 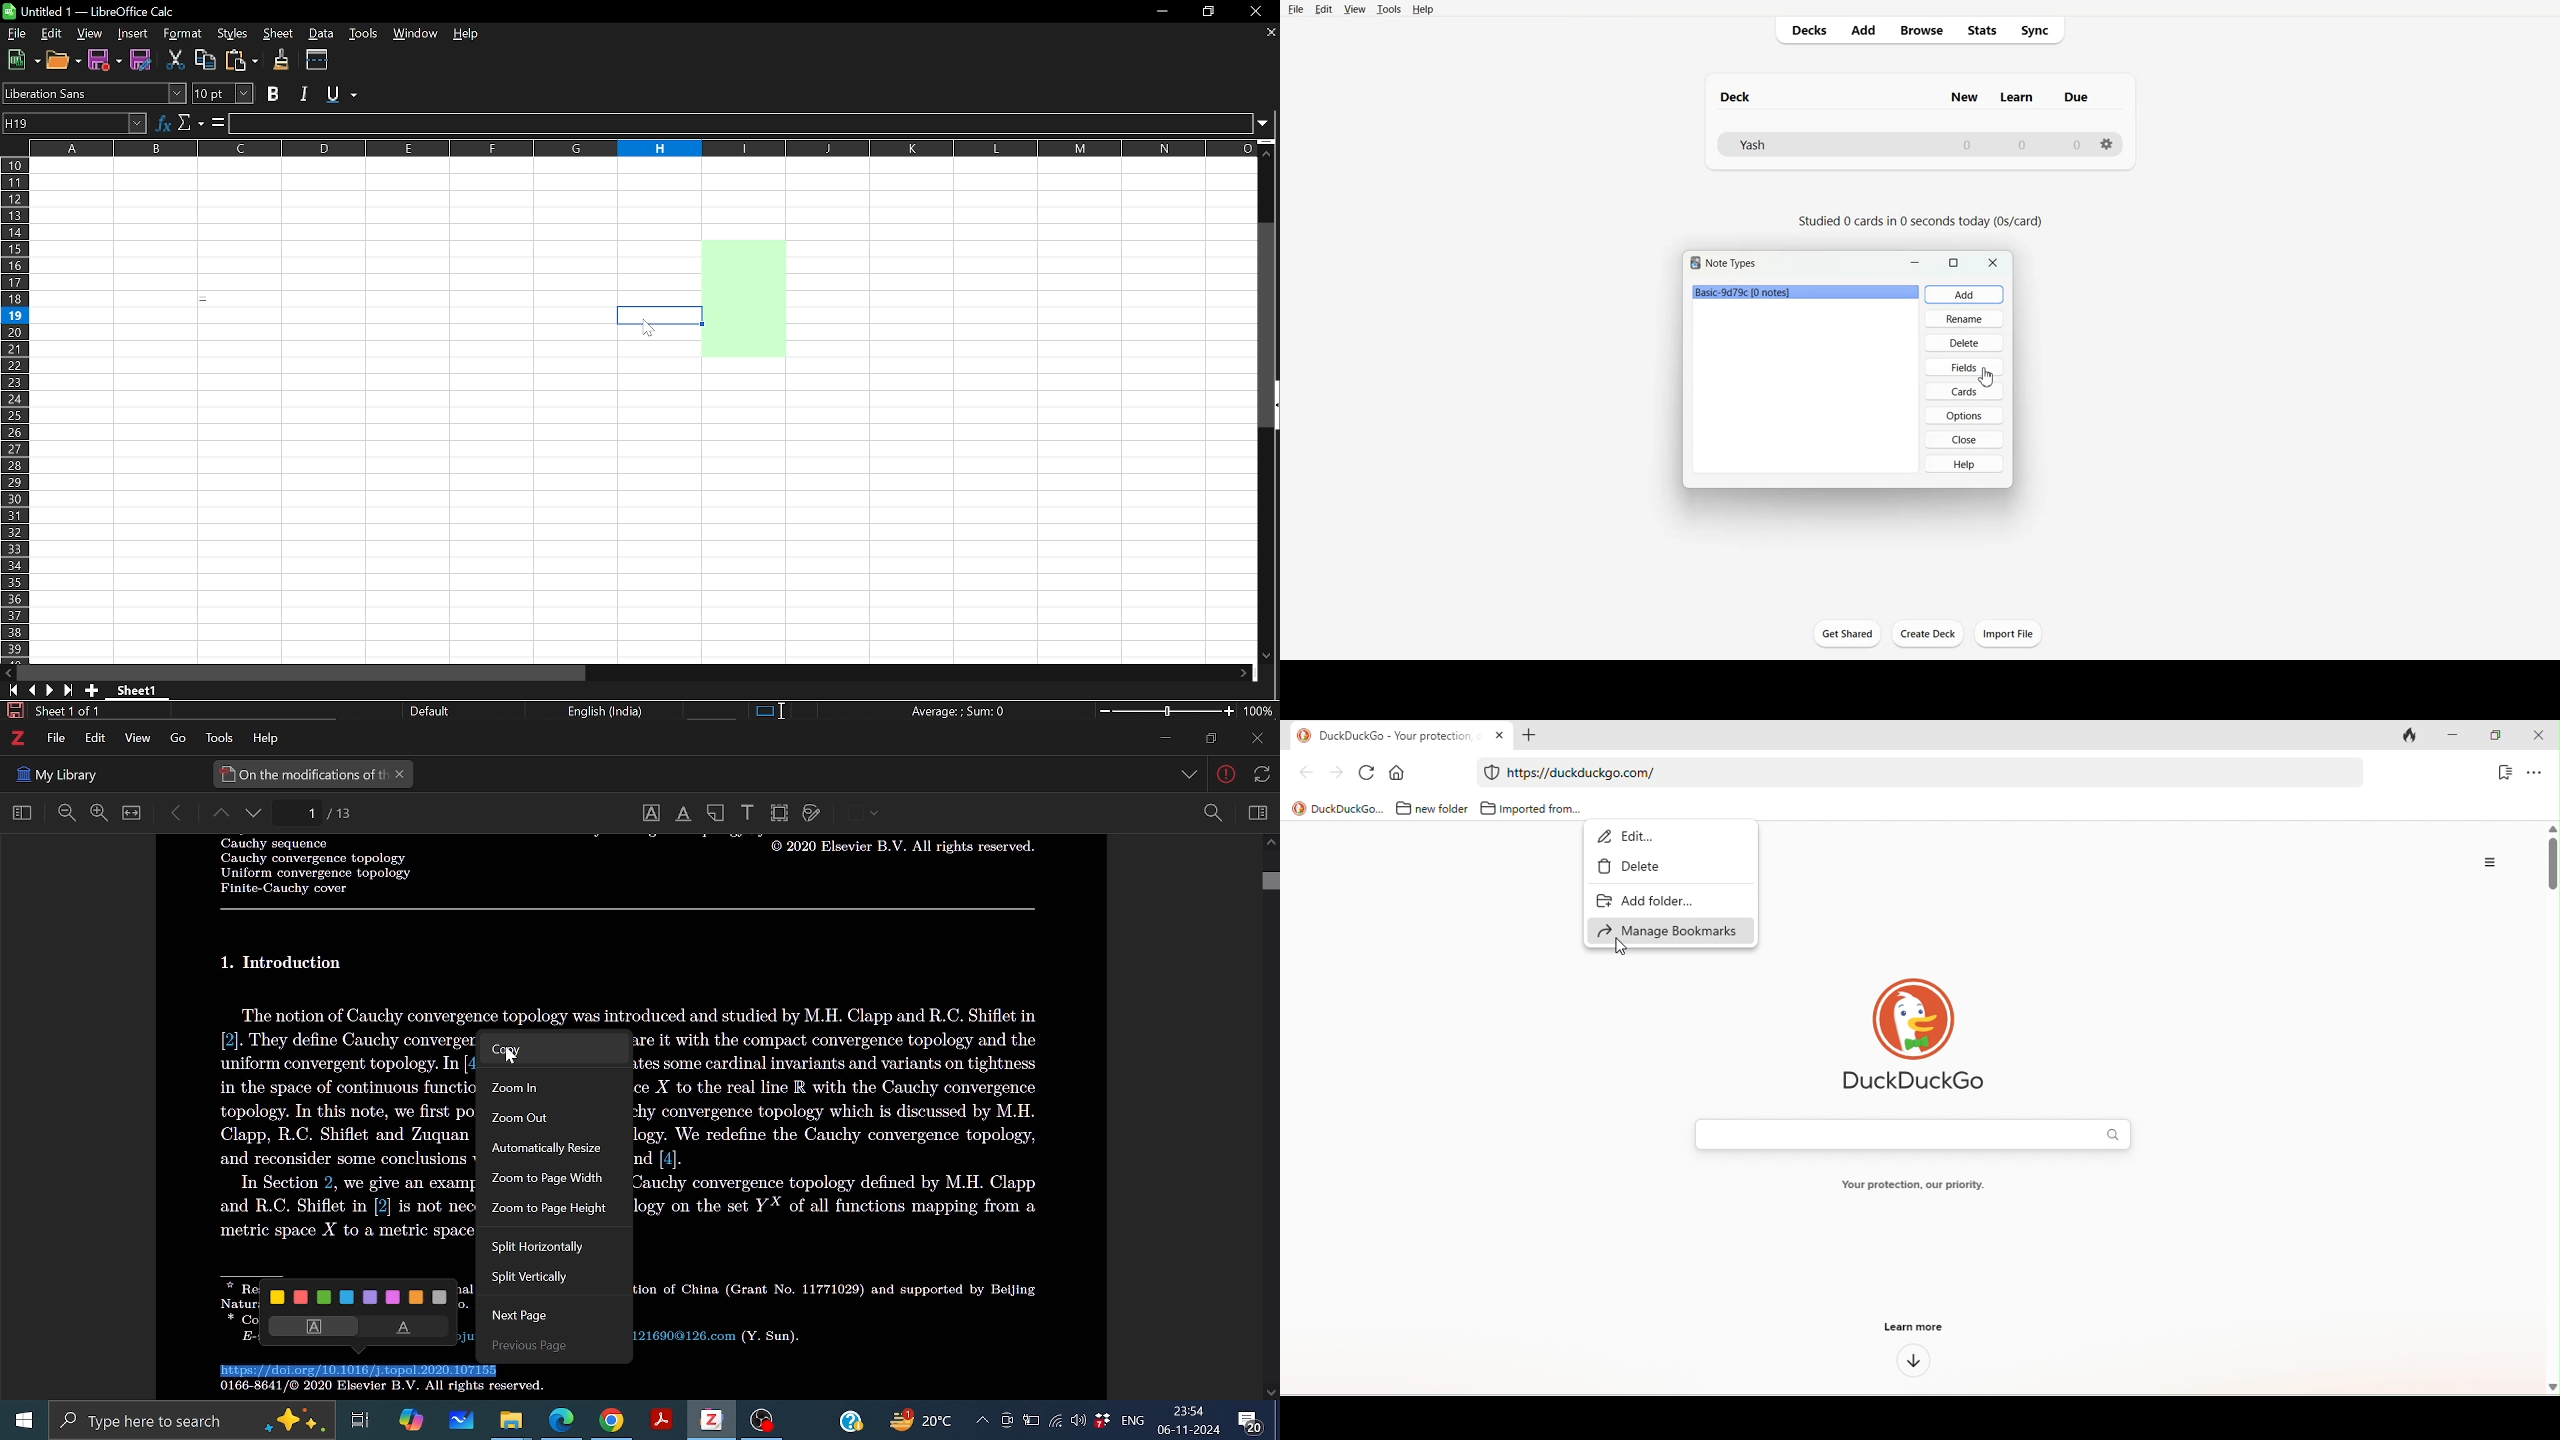 I want to click on Got to first sheet, so click(x=14, y=690).